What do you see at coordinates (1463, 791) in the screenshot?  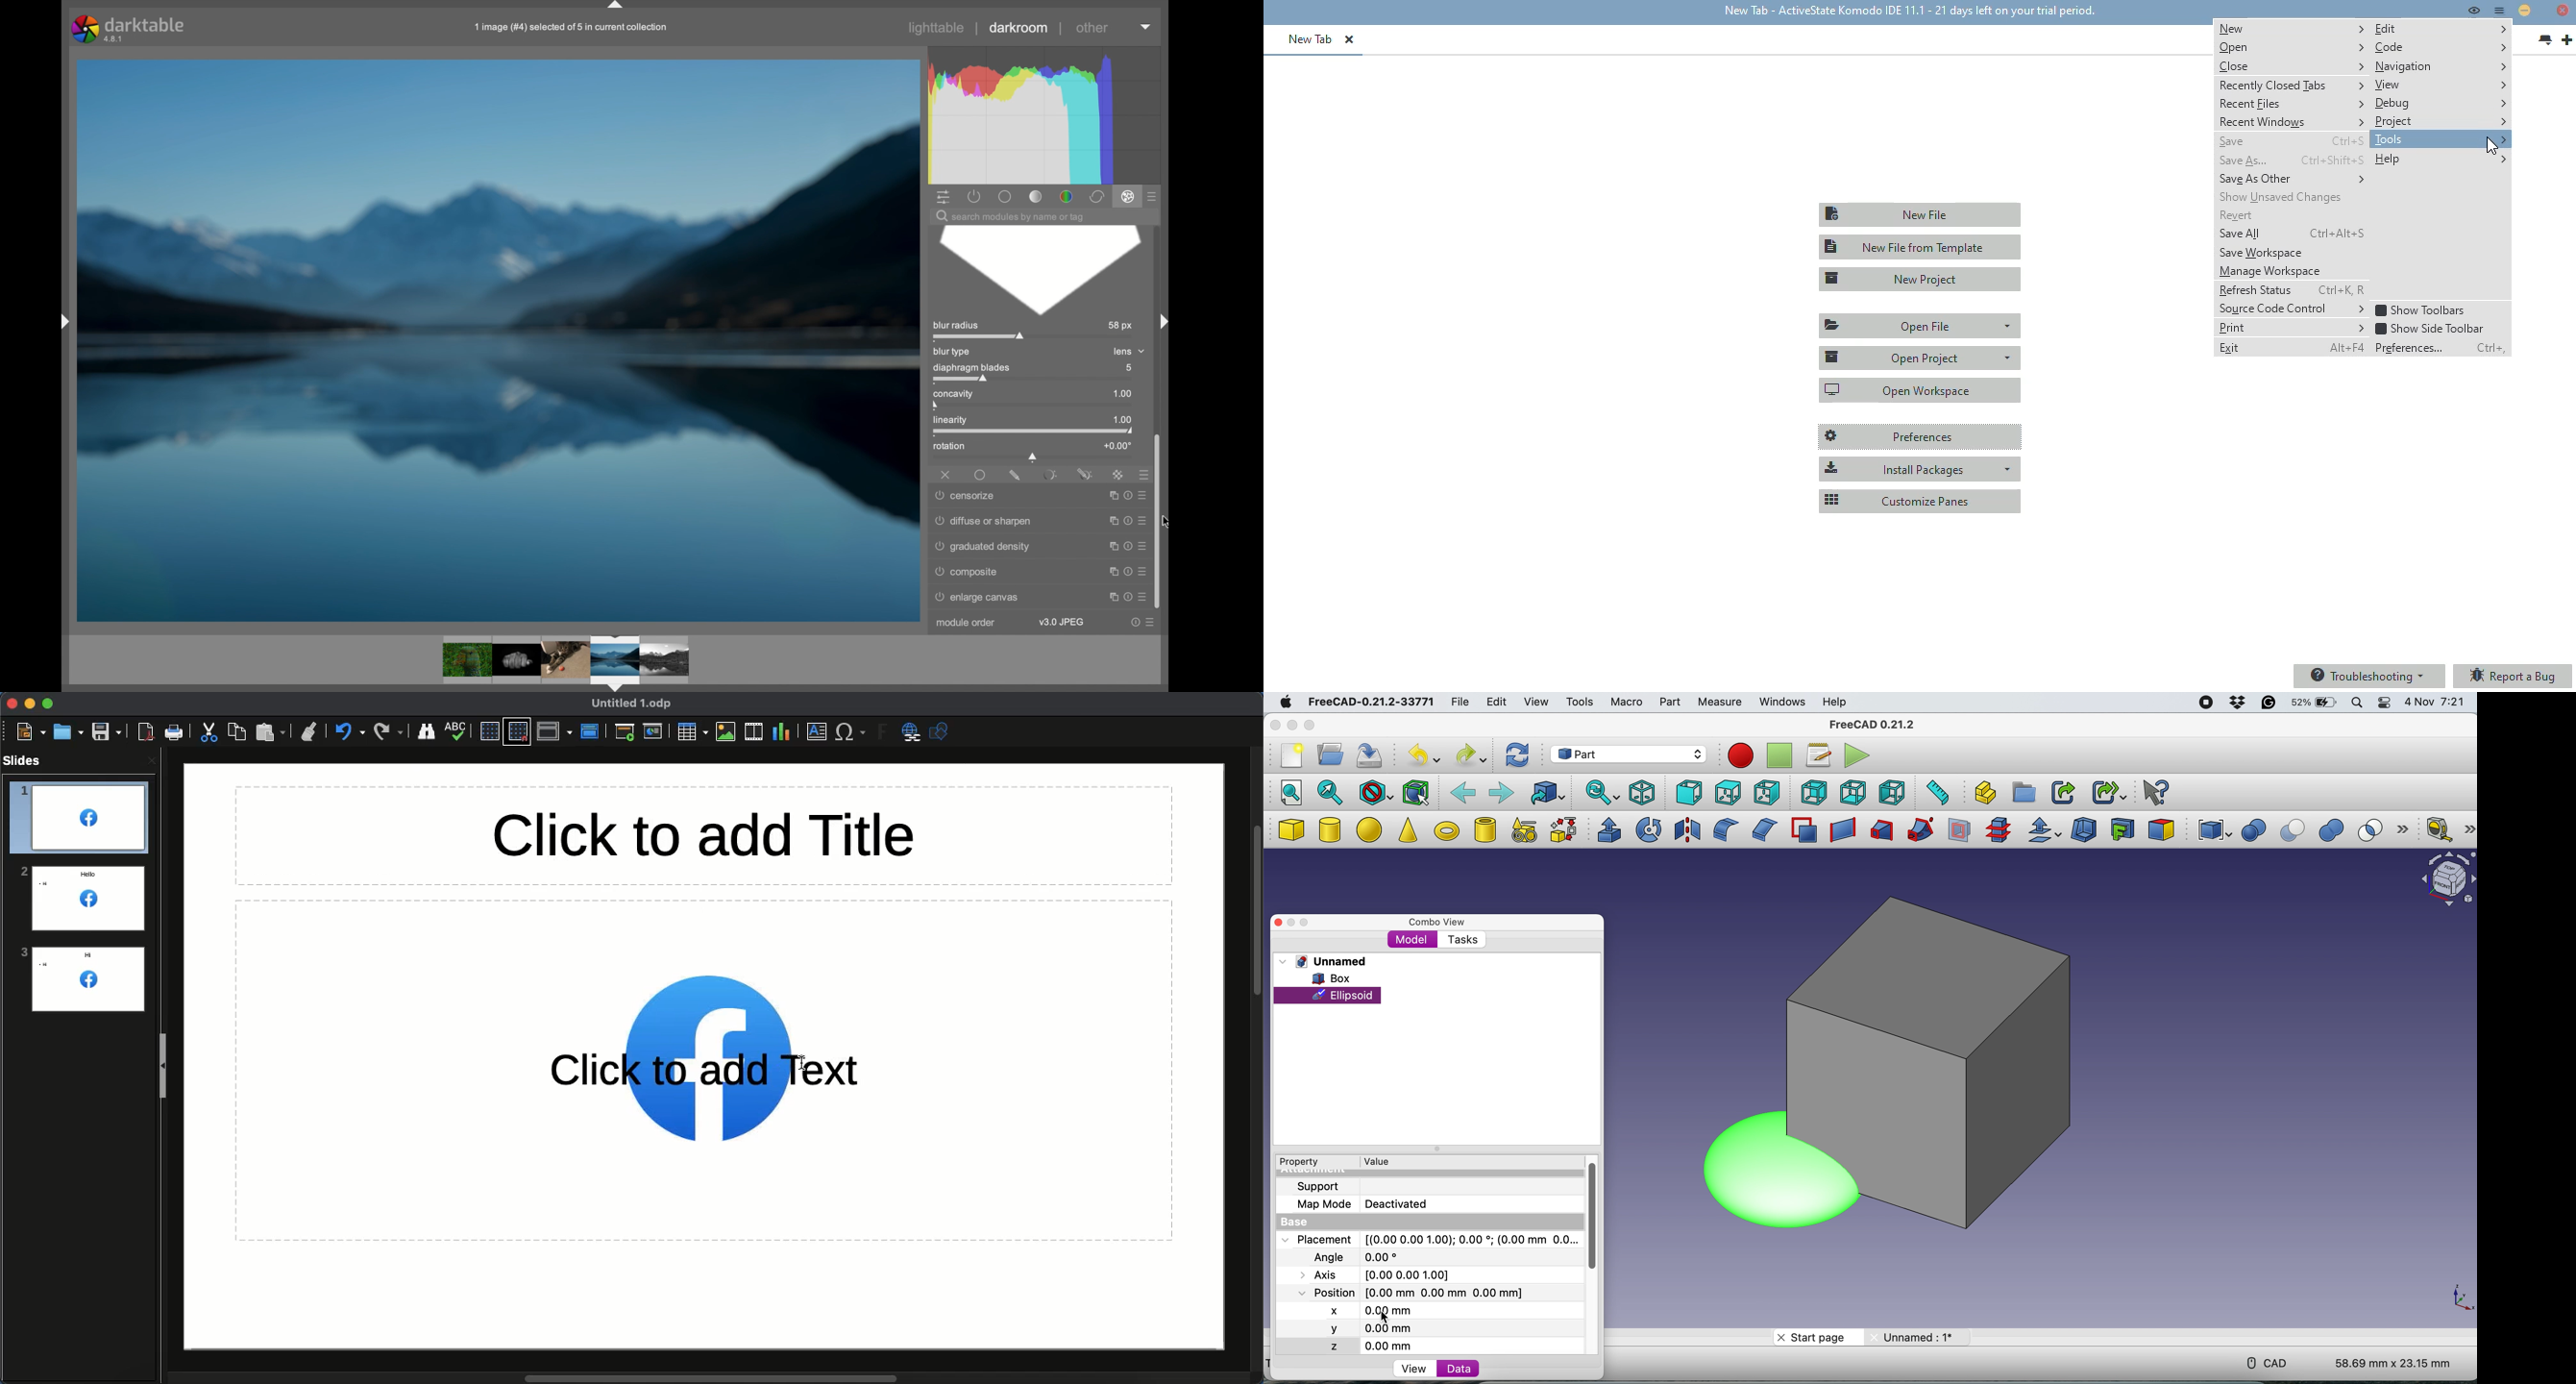 I see `backward` at bounding box center [1463, 791].